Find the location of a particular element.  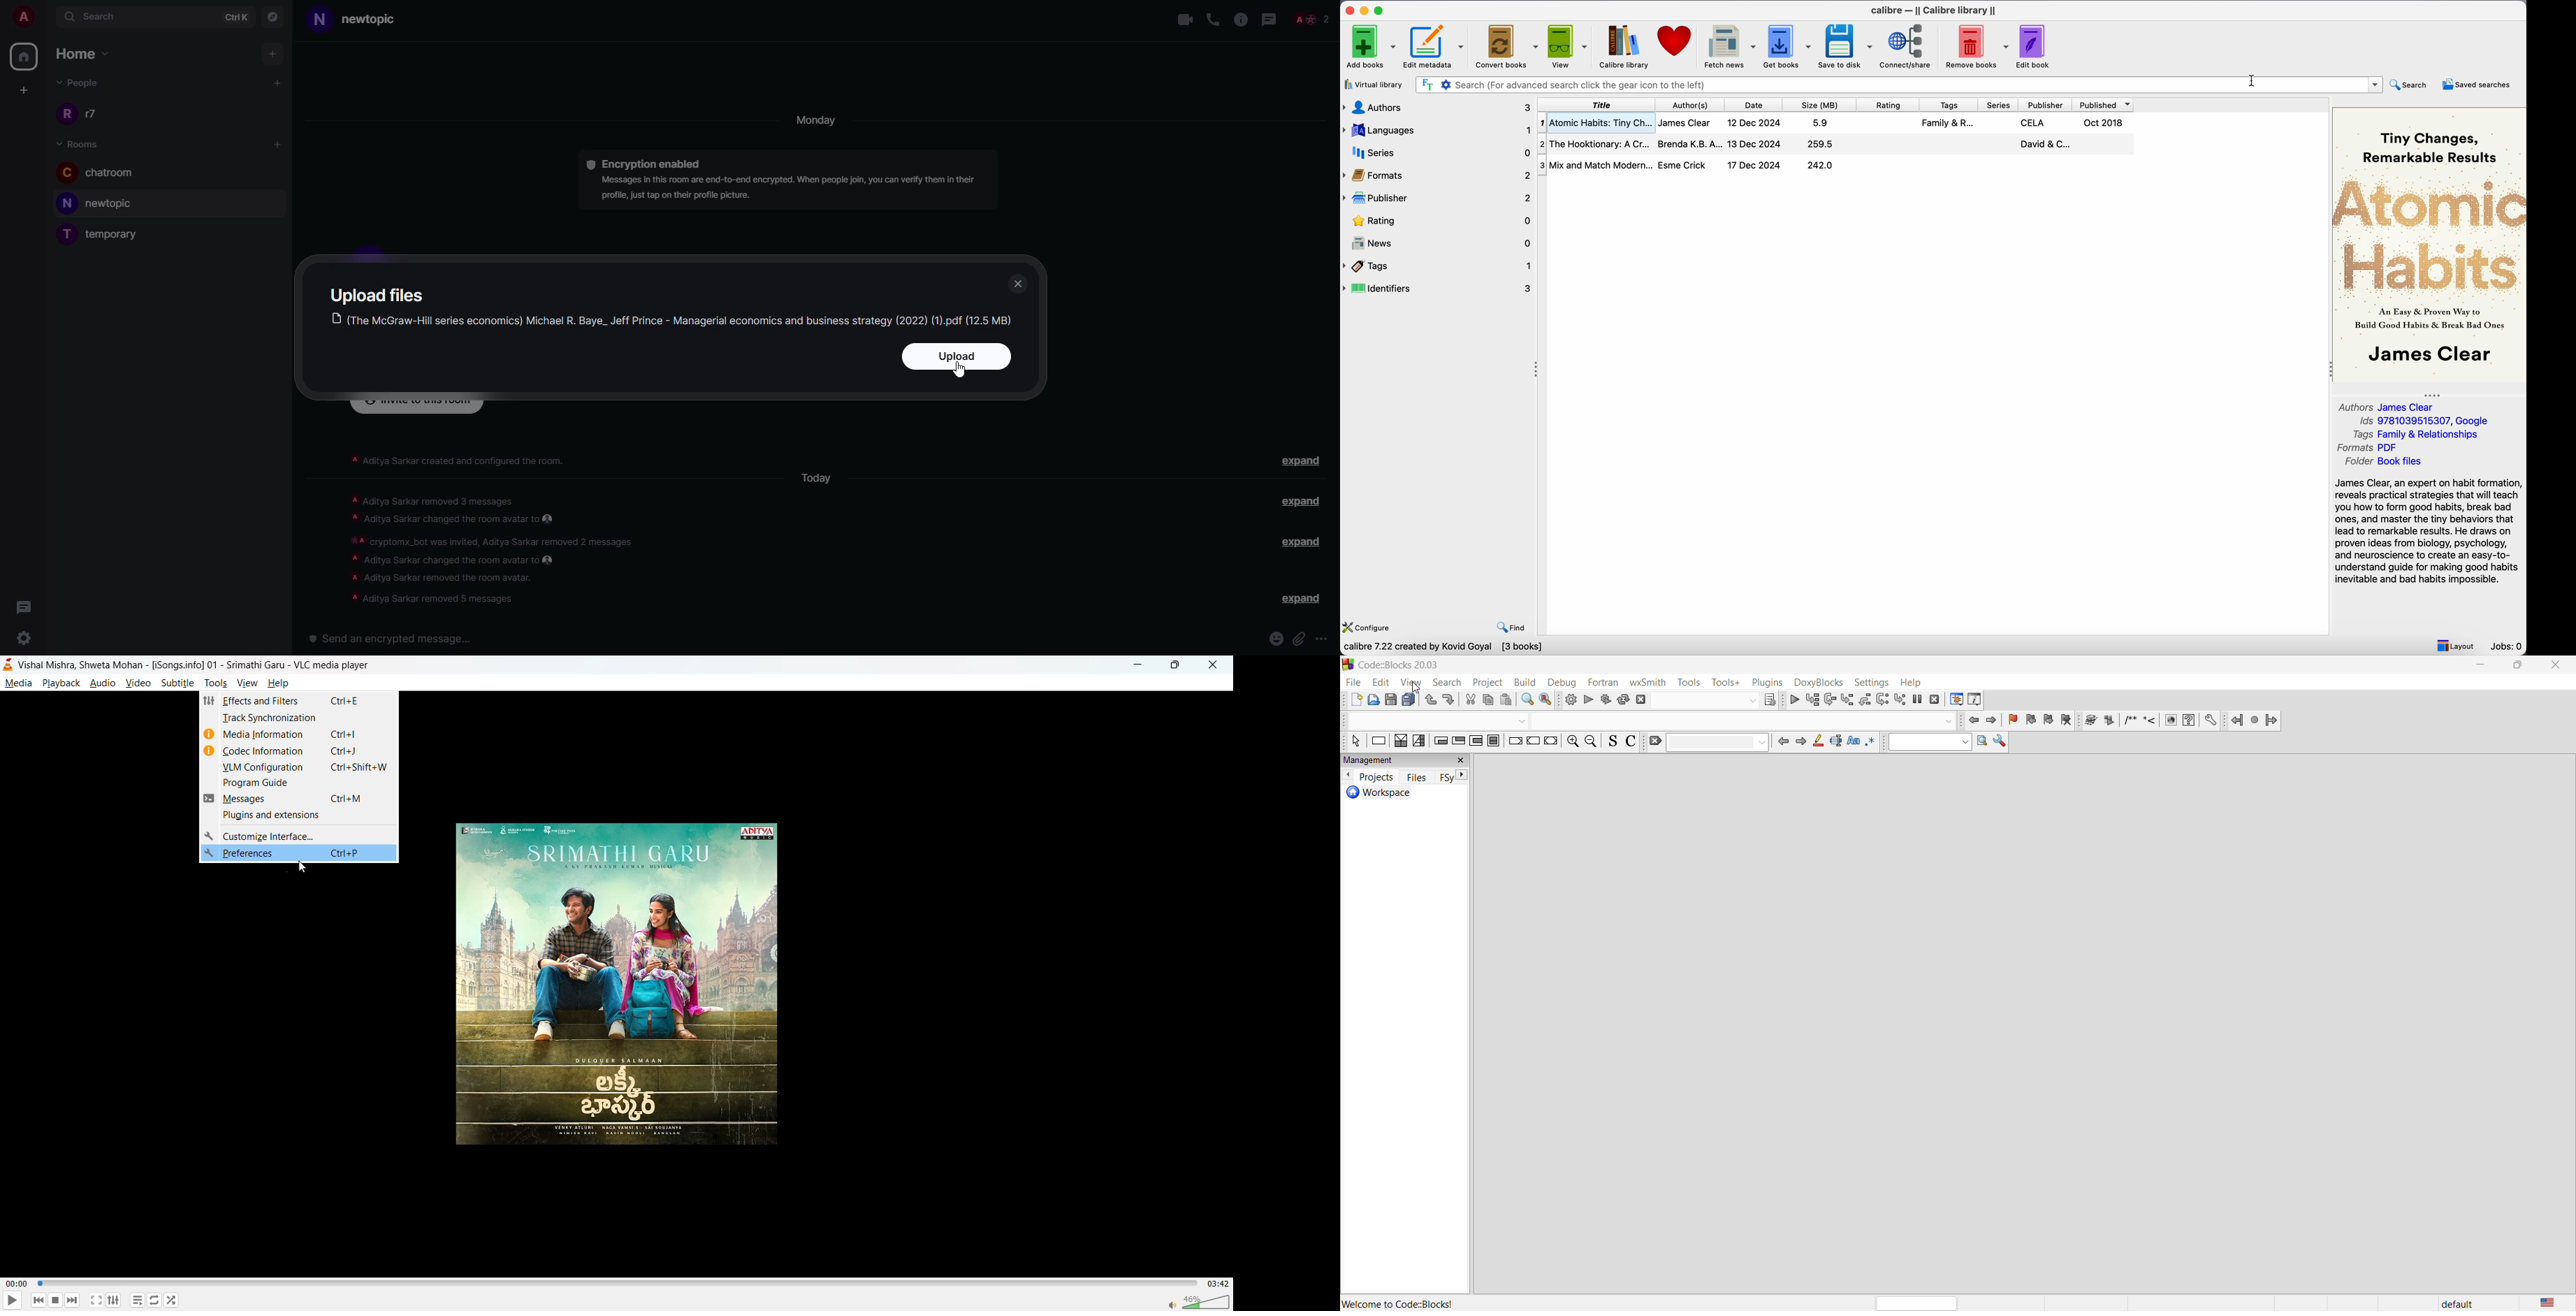

prev bookmark is located at coordinates (2032, 722).